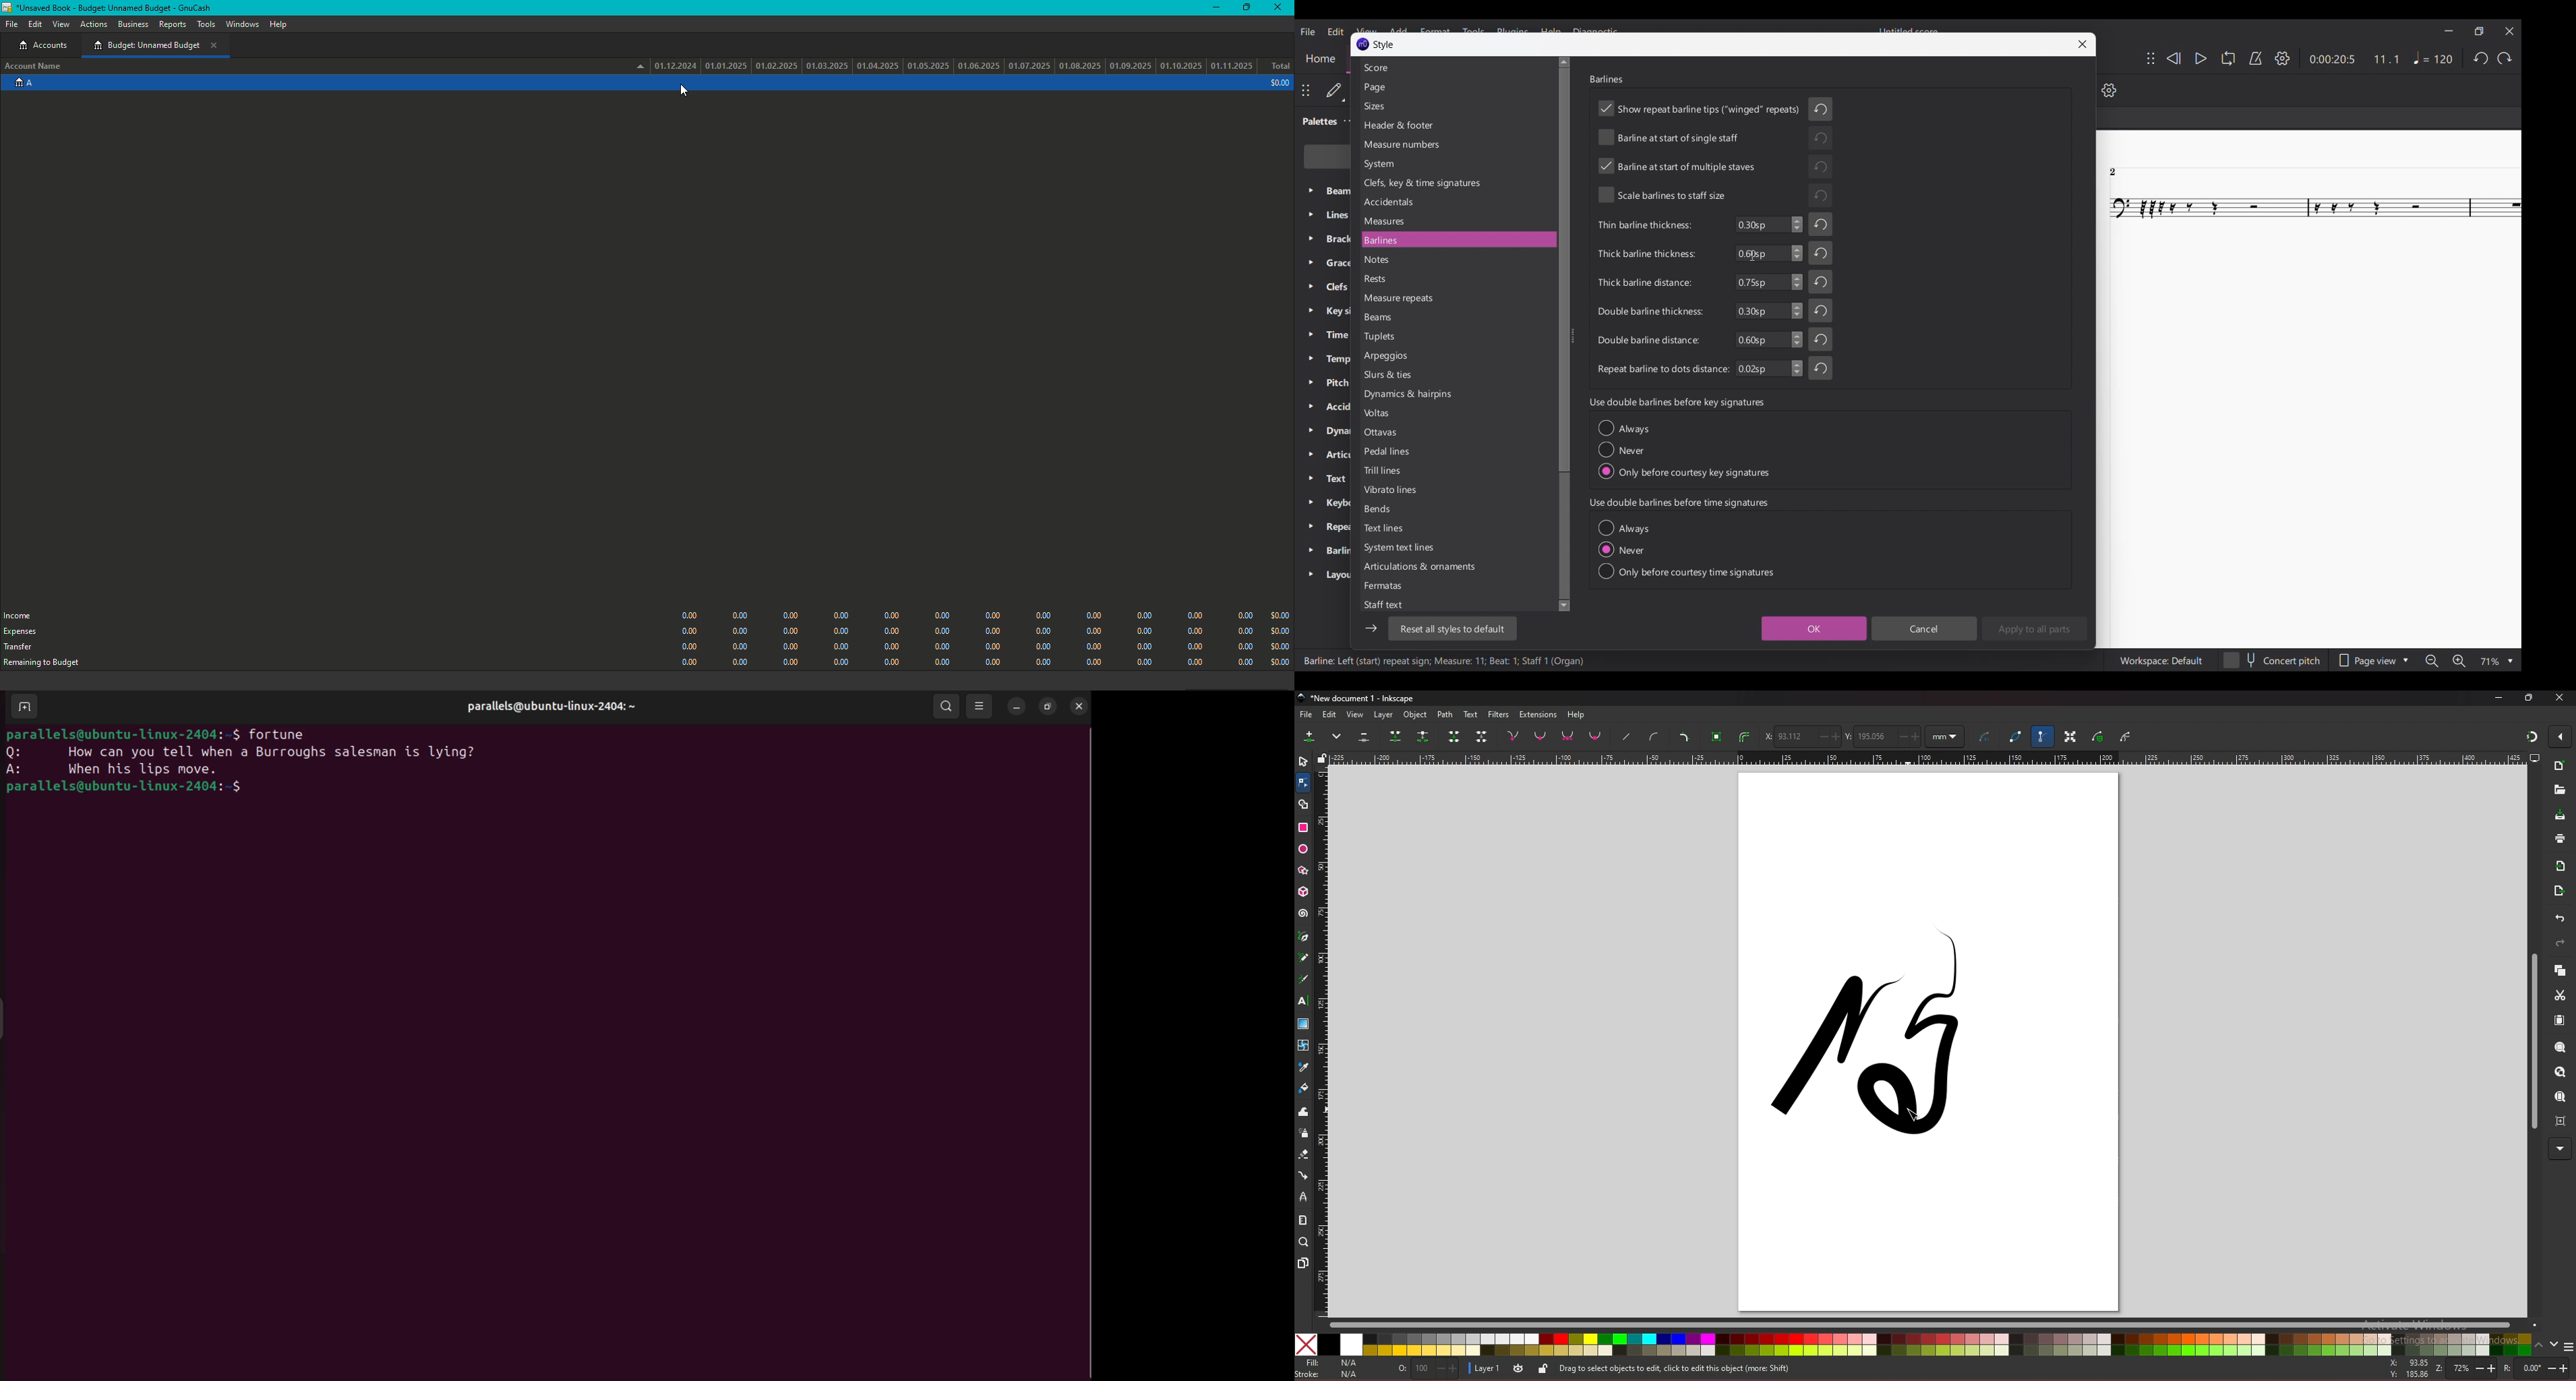 The width and height of the screenshot is (2576, 1400). Describe the element at coordinates (2459, 660) in the screenshot. I see `Zoom in` at that location.